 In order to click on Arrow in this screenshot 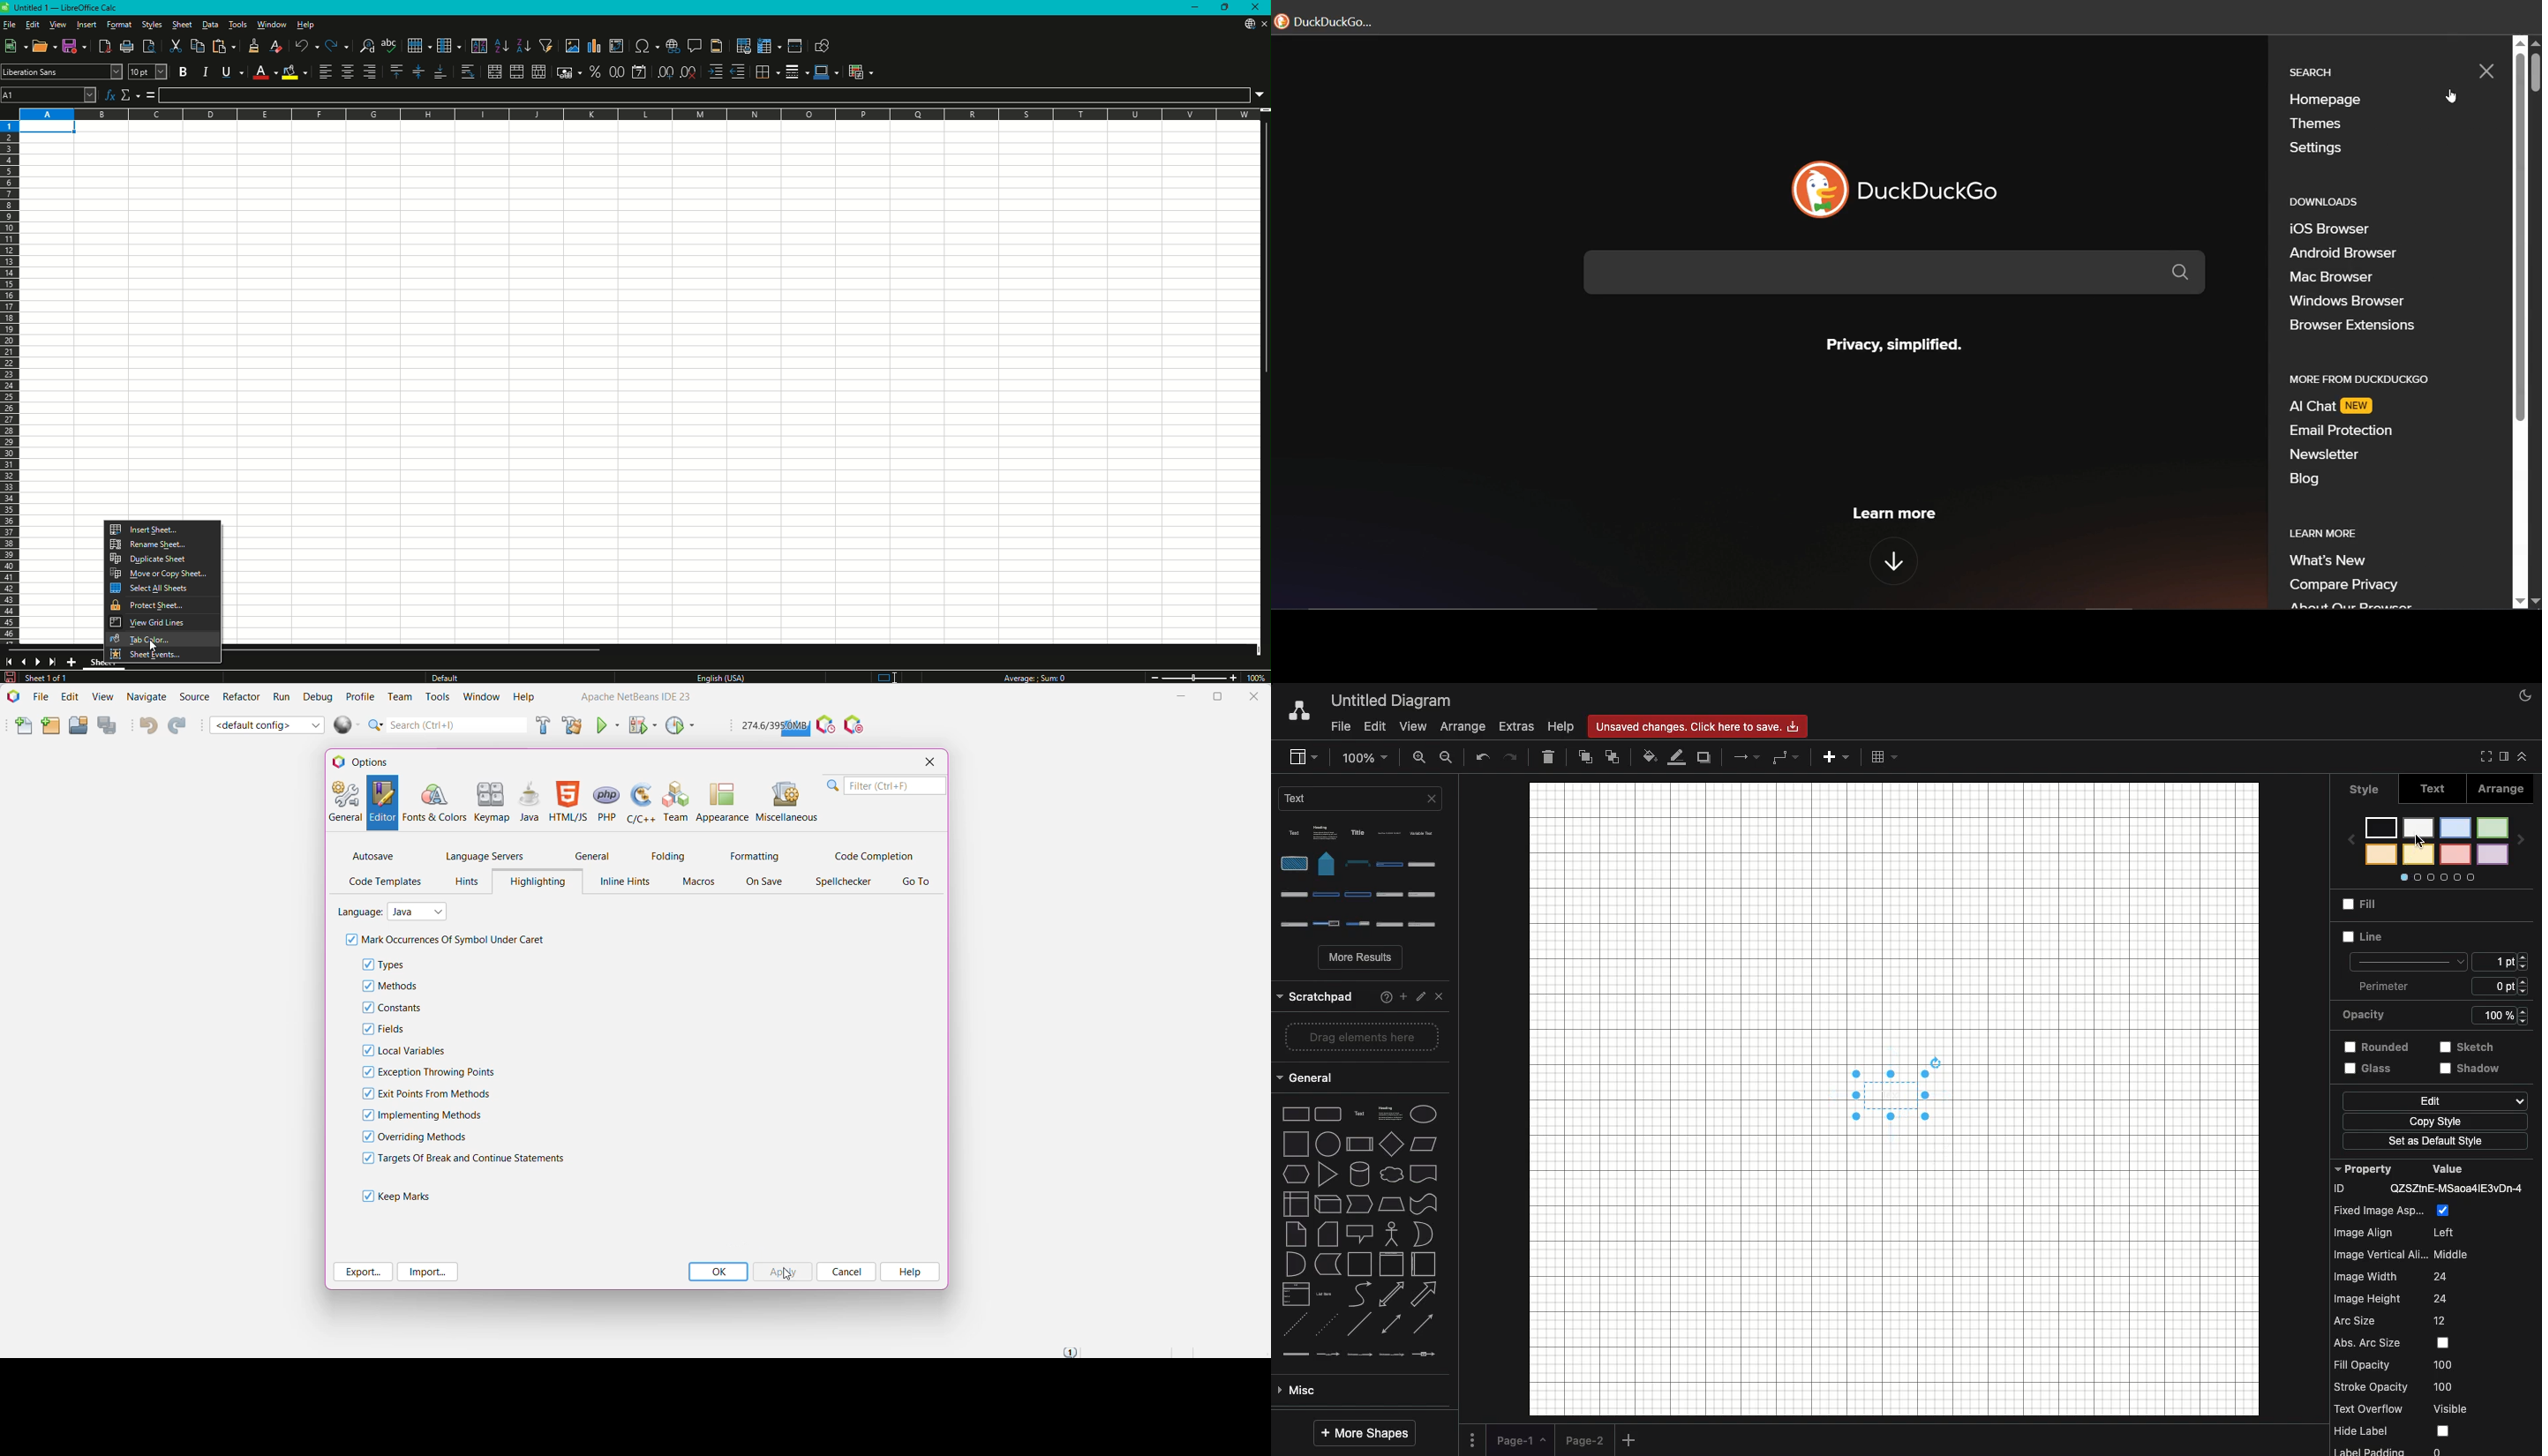, I will do `click(1748, 756)`.